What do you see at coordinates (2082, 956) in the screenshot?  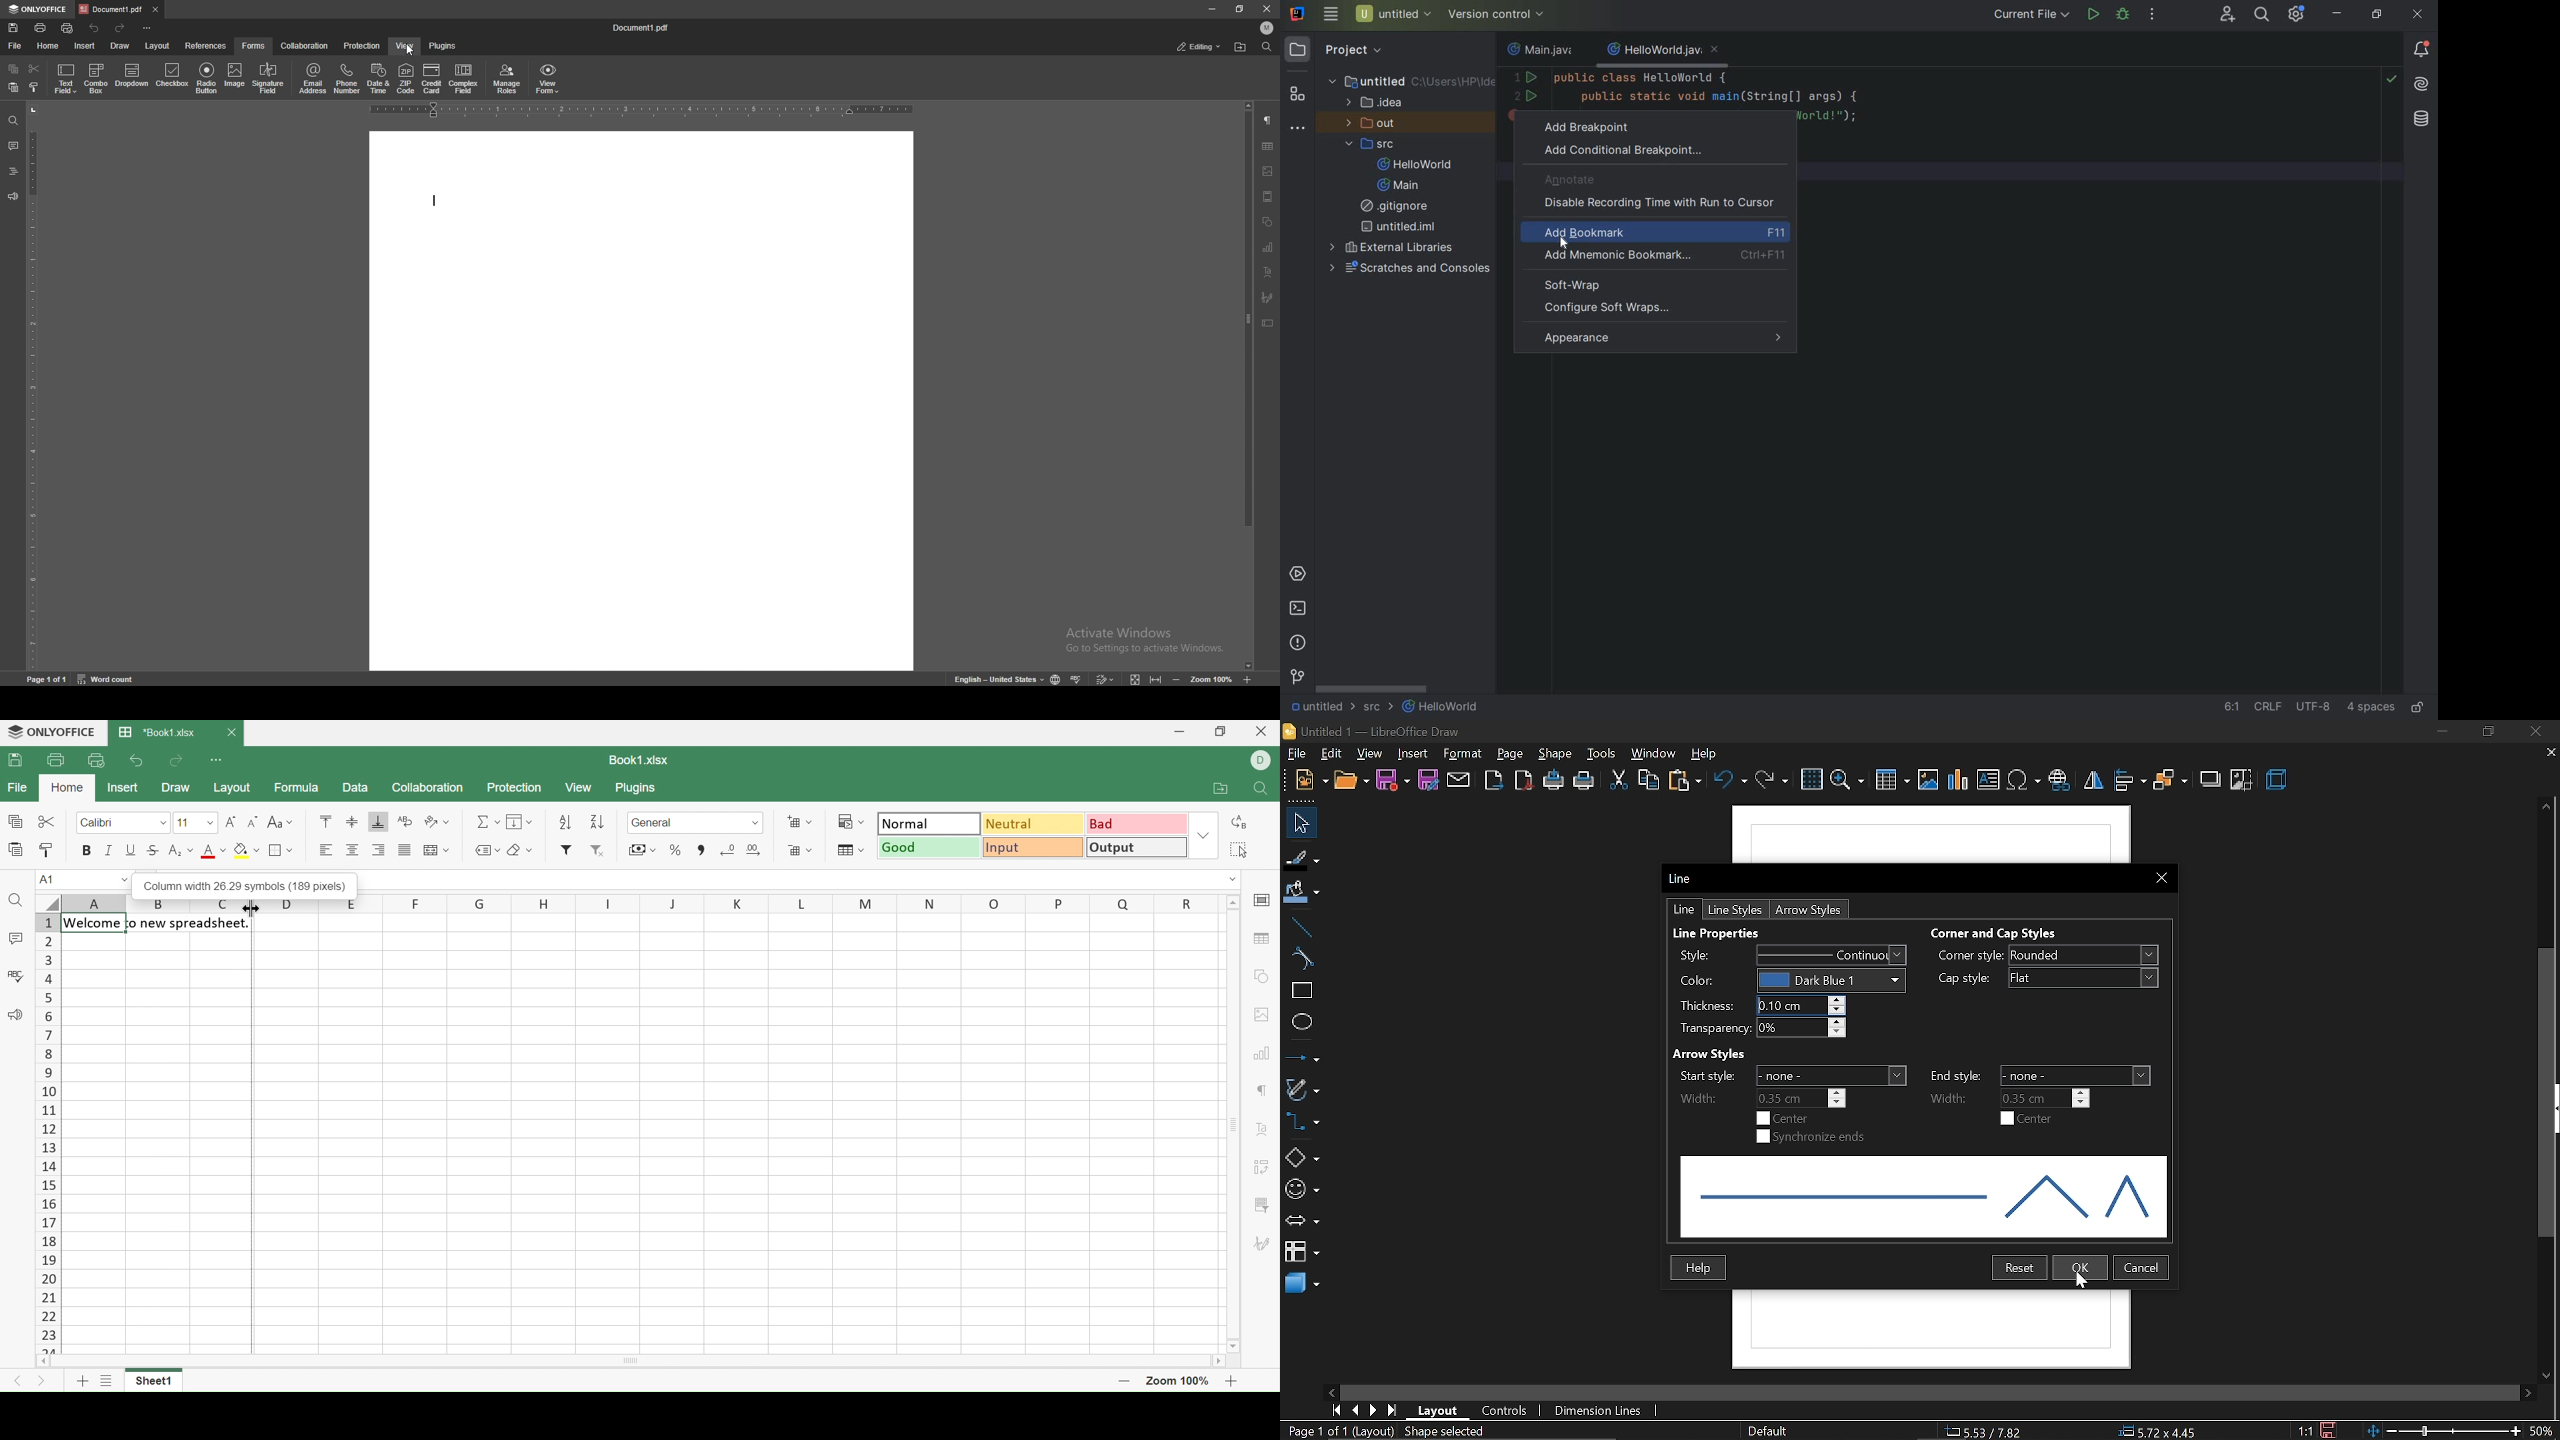 I see `corner style` at bounding box center [2082, 956].